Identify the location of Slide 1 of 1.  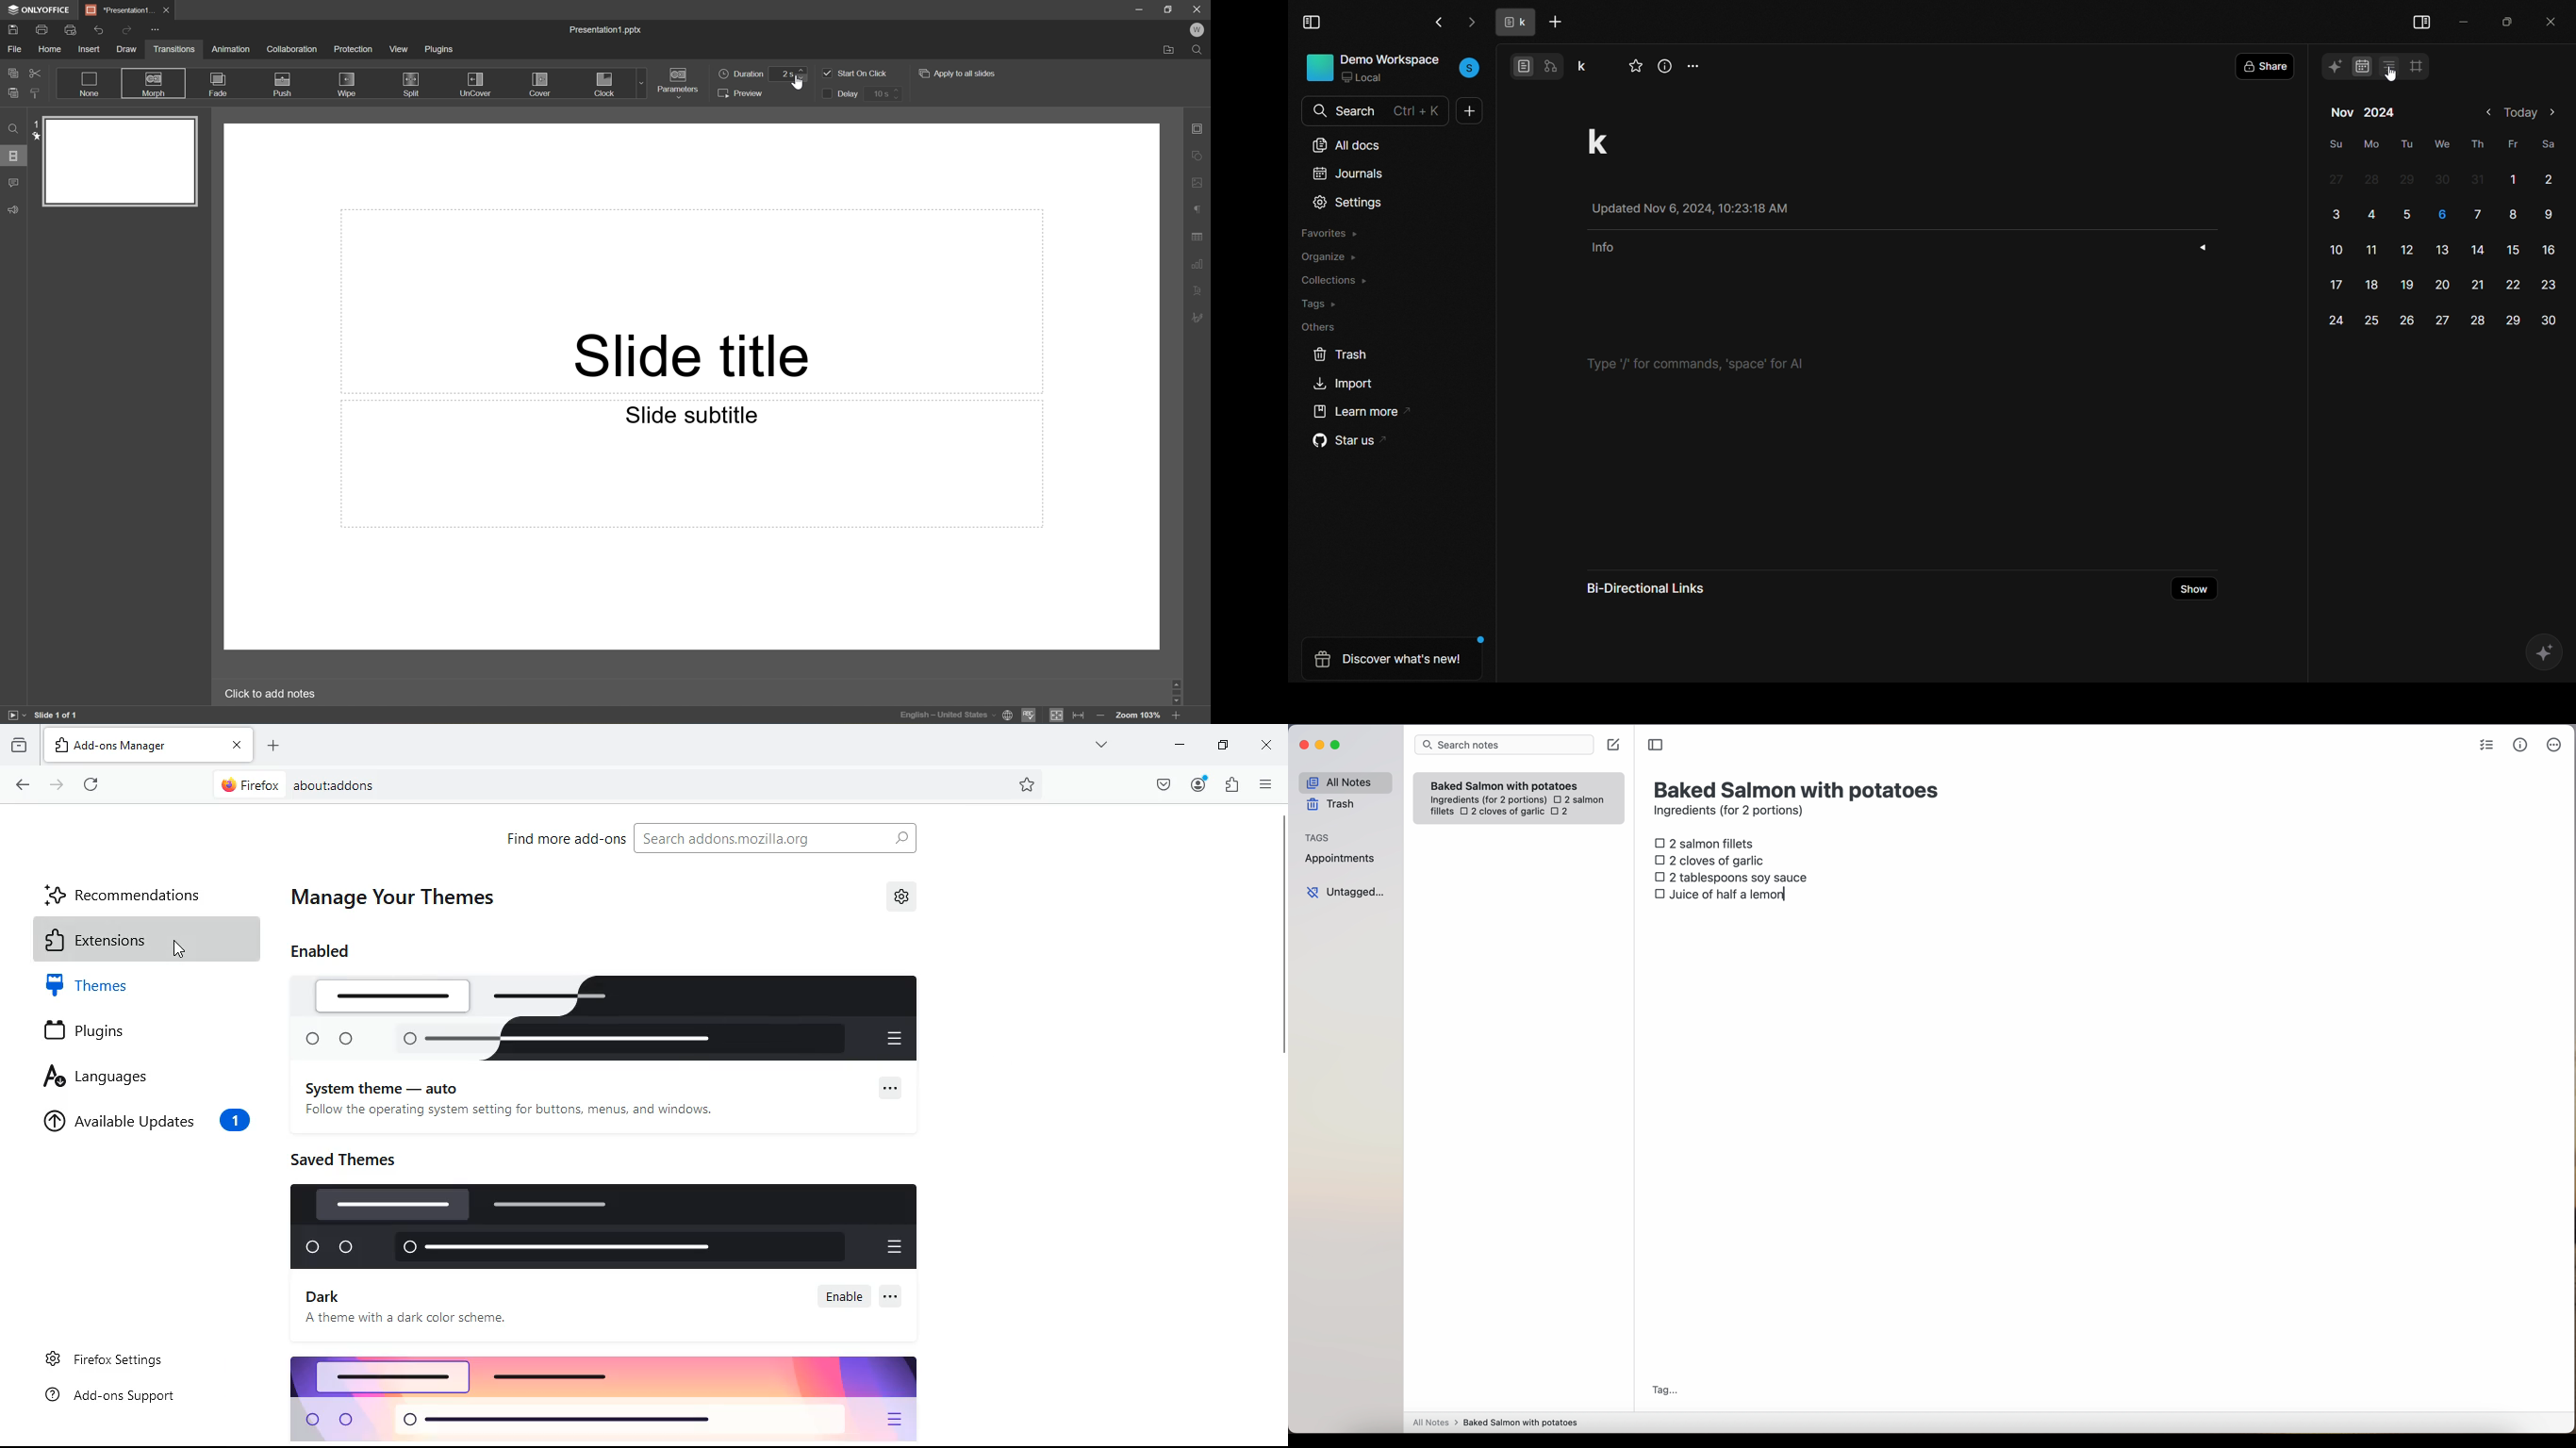
(56, 715).